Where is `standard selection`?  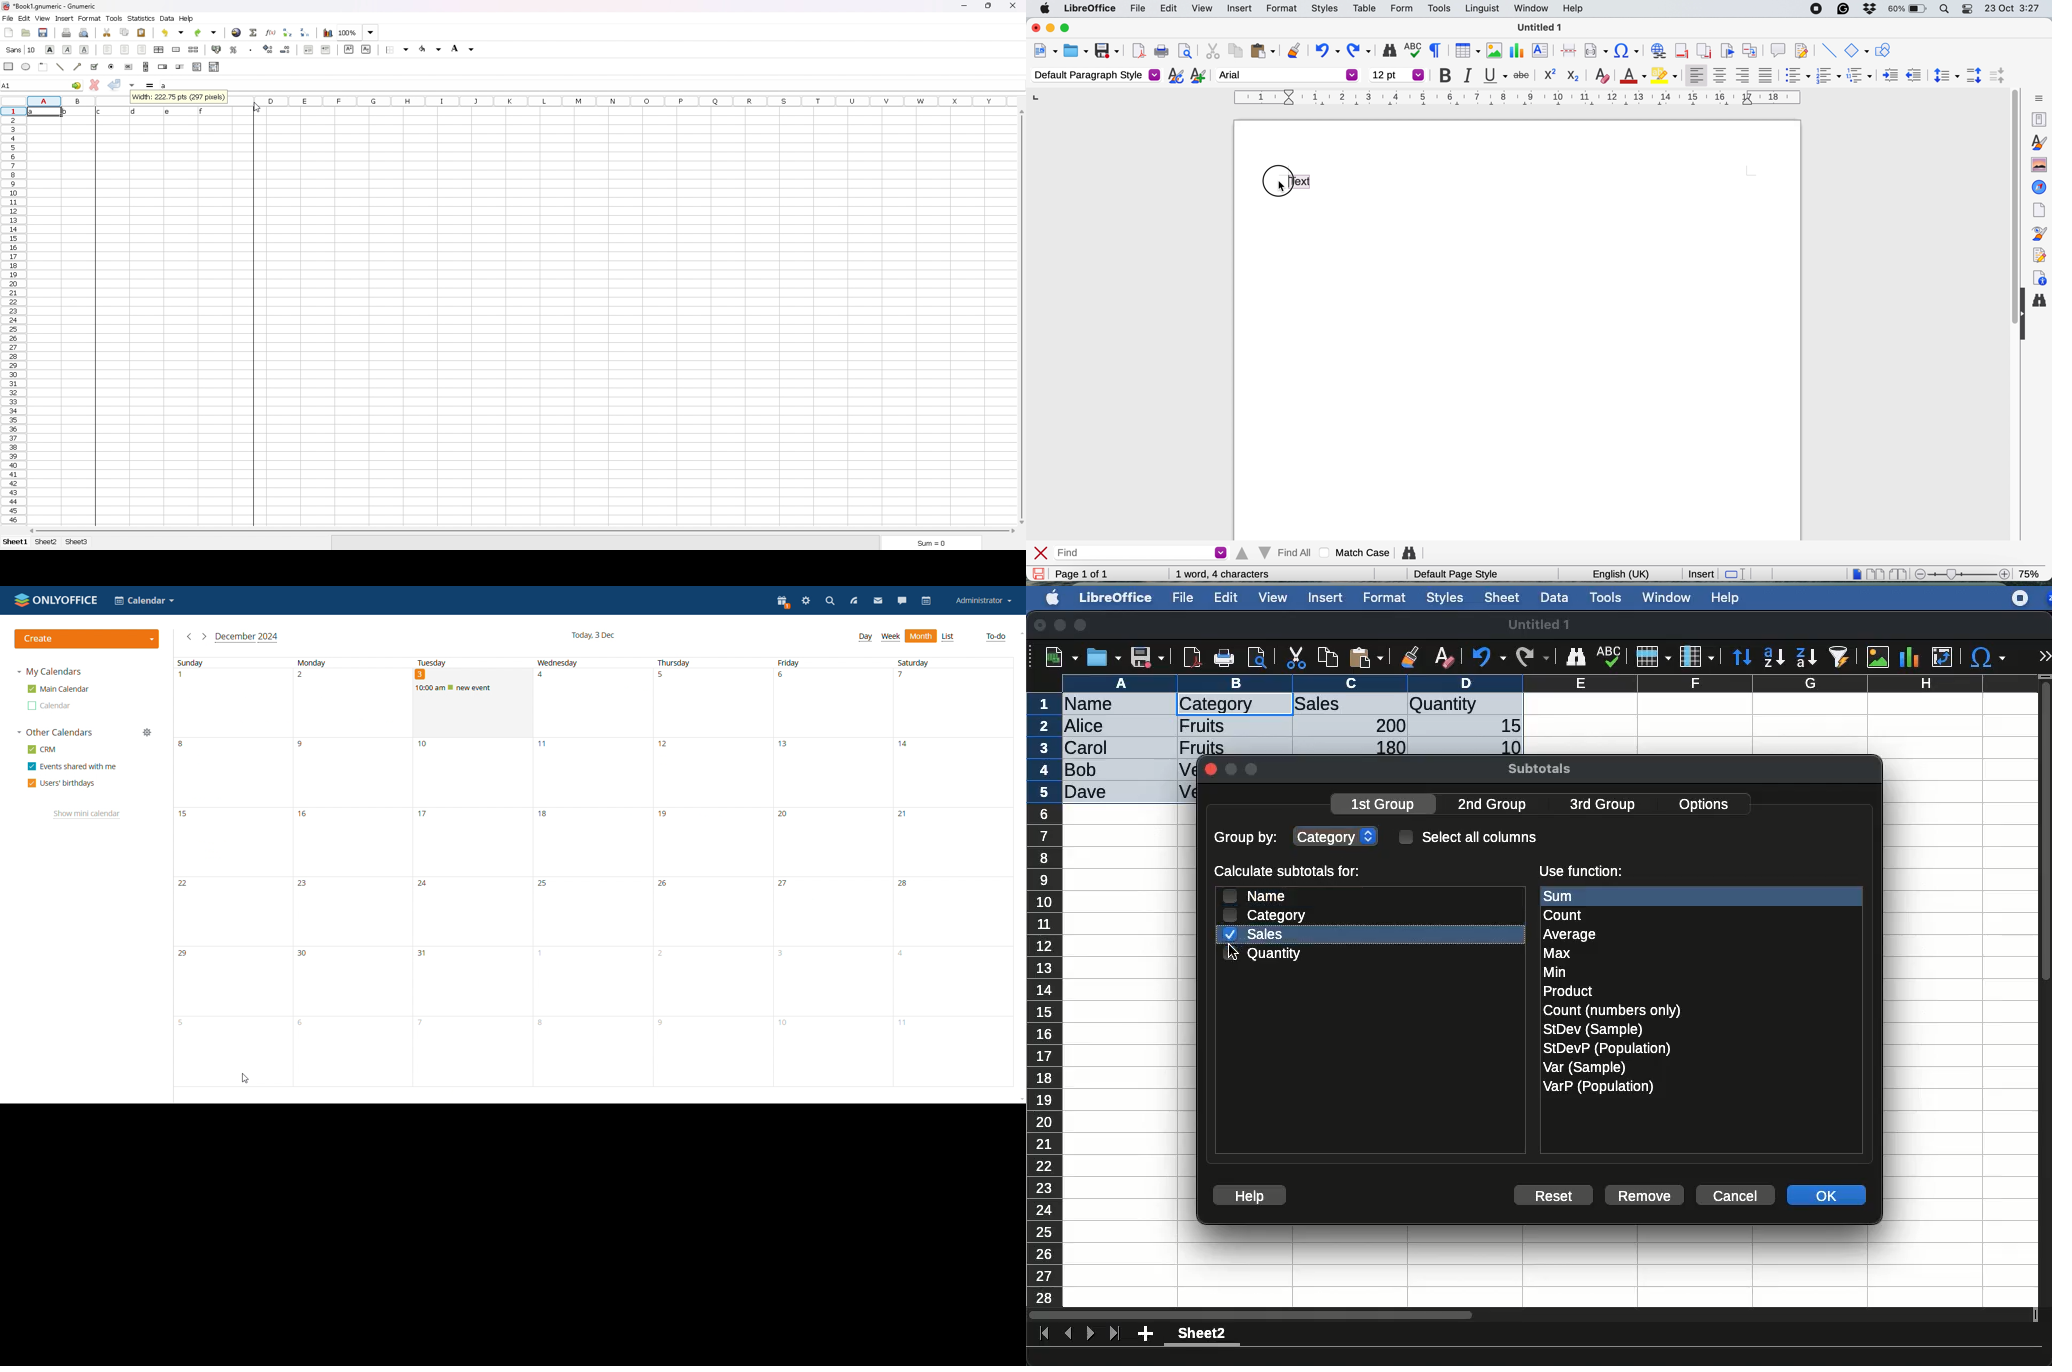
standard selection is located at coordinates (1734, 574).